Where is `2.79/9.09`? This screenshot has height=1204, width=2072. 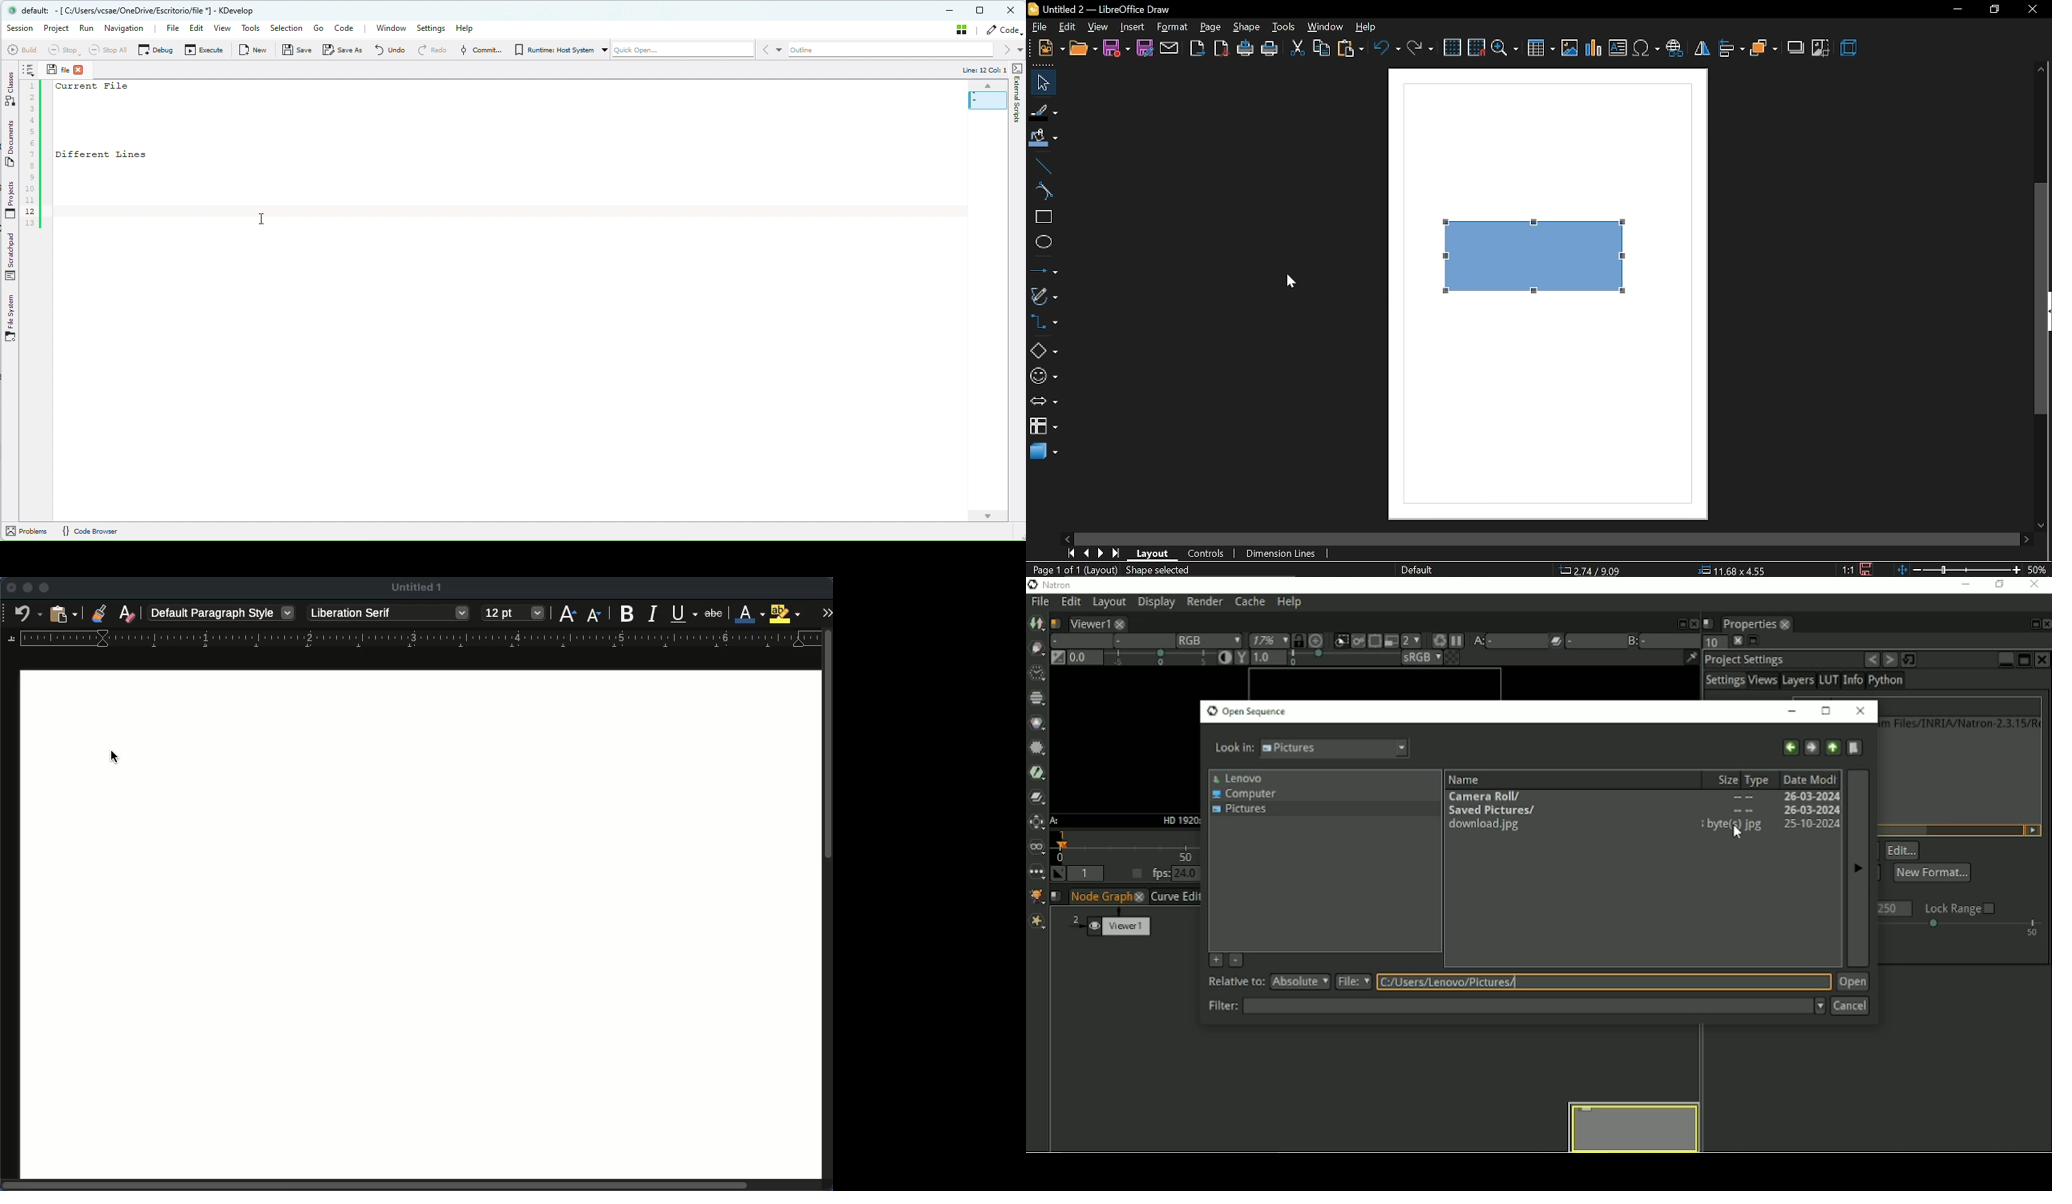 2.79/9.09 is located at coordinates (1593, 572).